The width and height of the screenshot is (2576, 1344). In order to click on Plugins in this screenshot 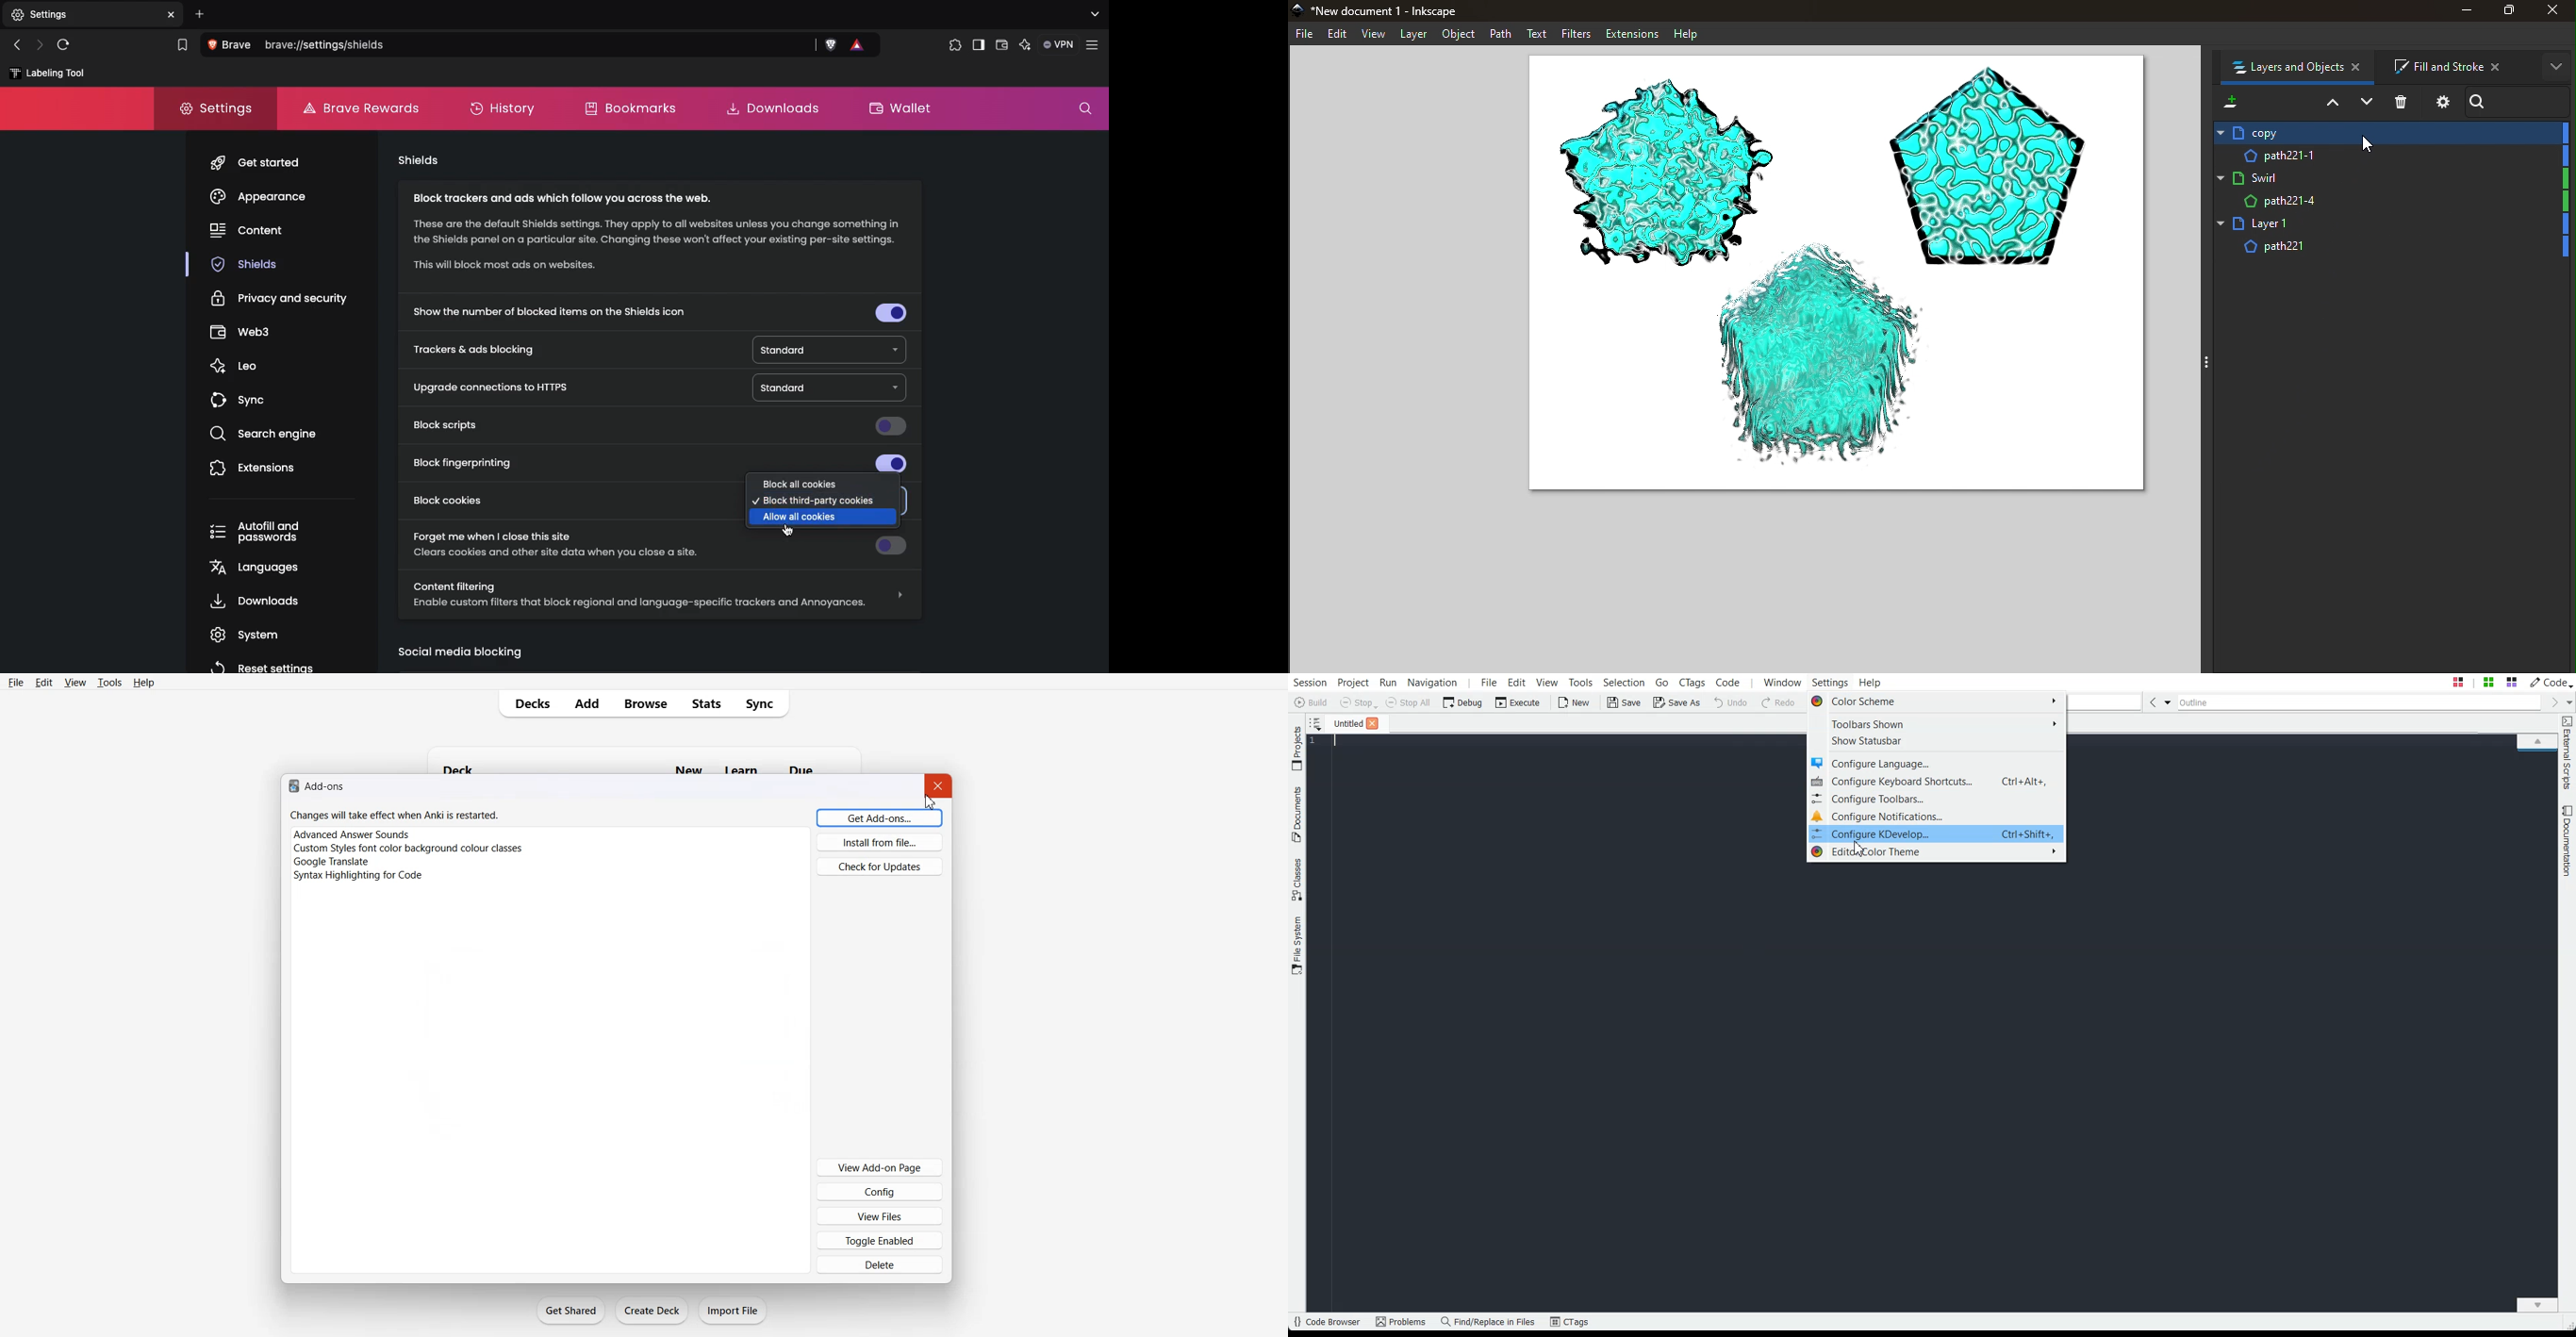, I will do `click(549, 834)`.